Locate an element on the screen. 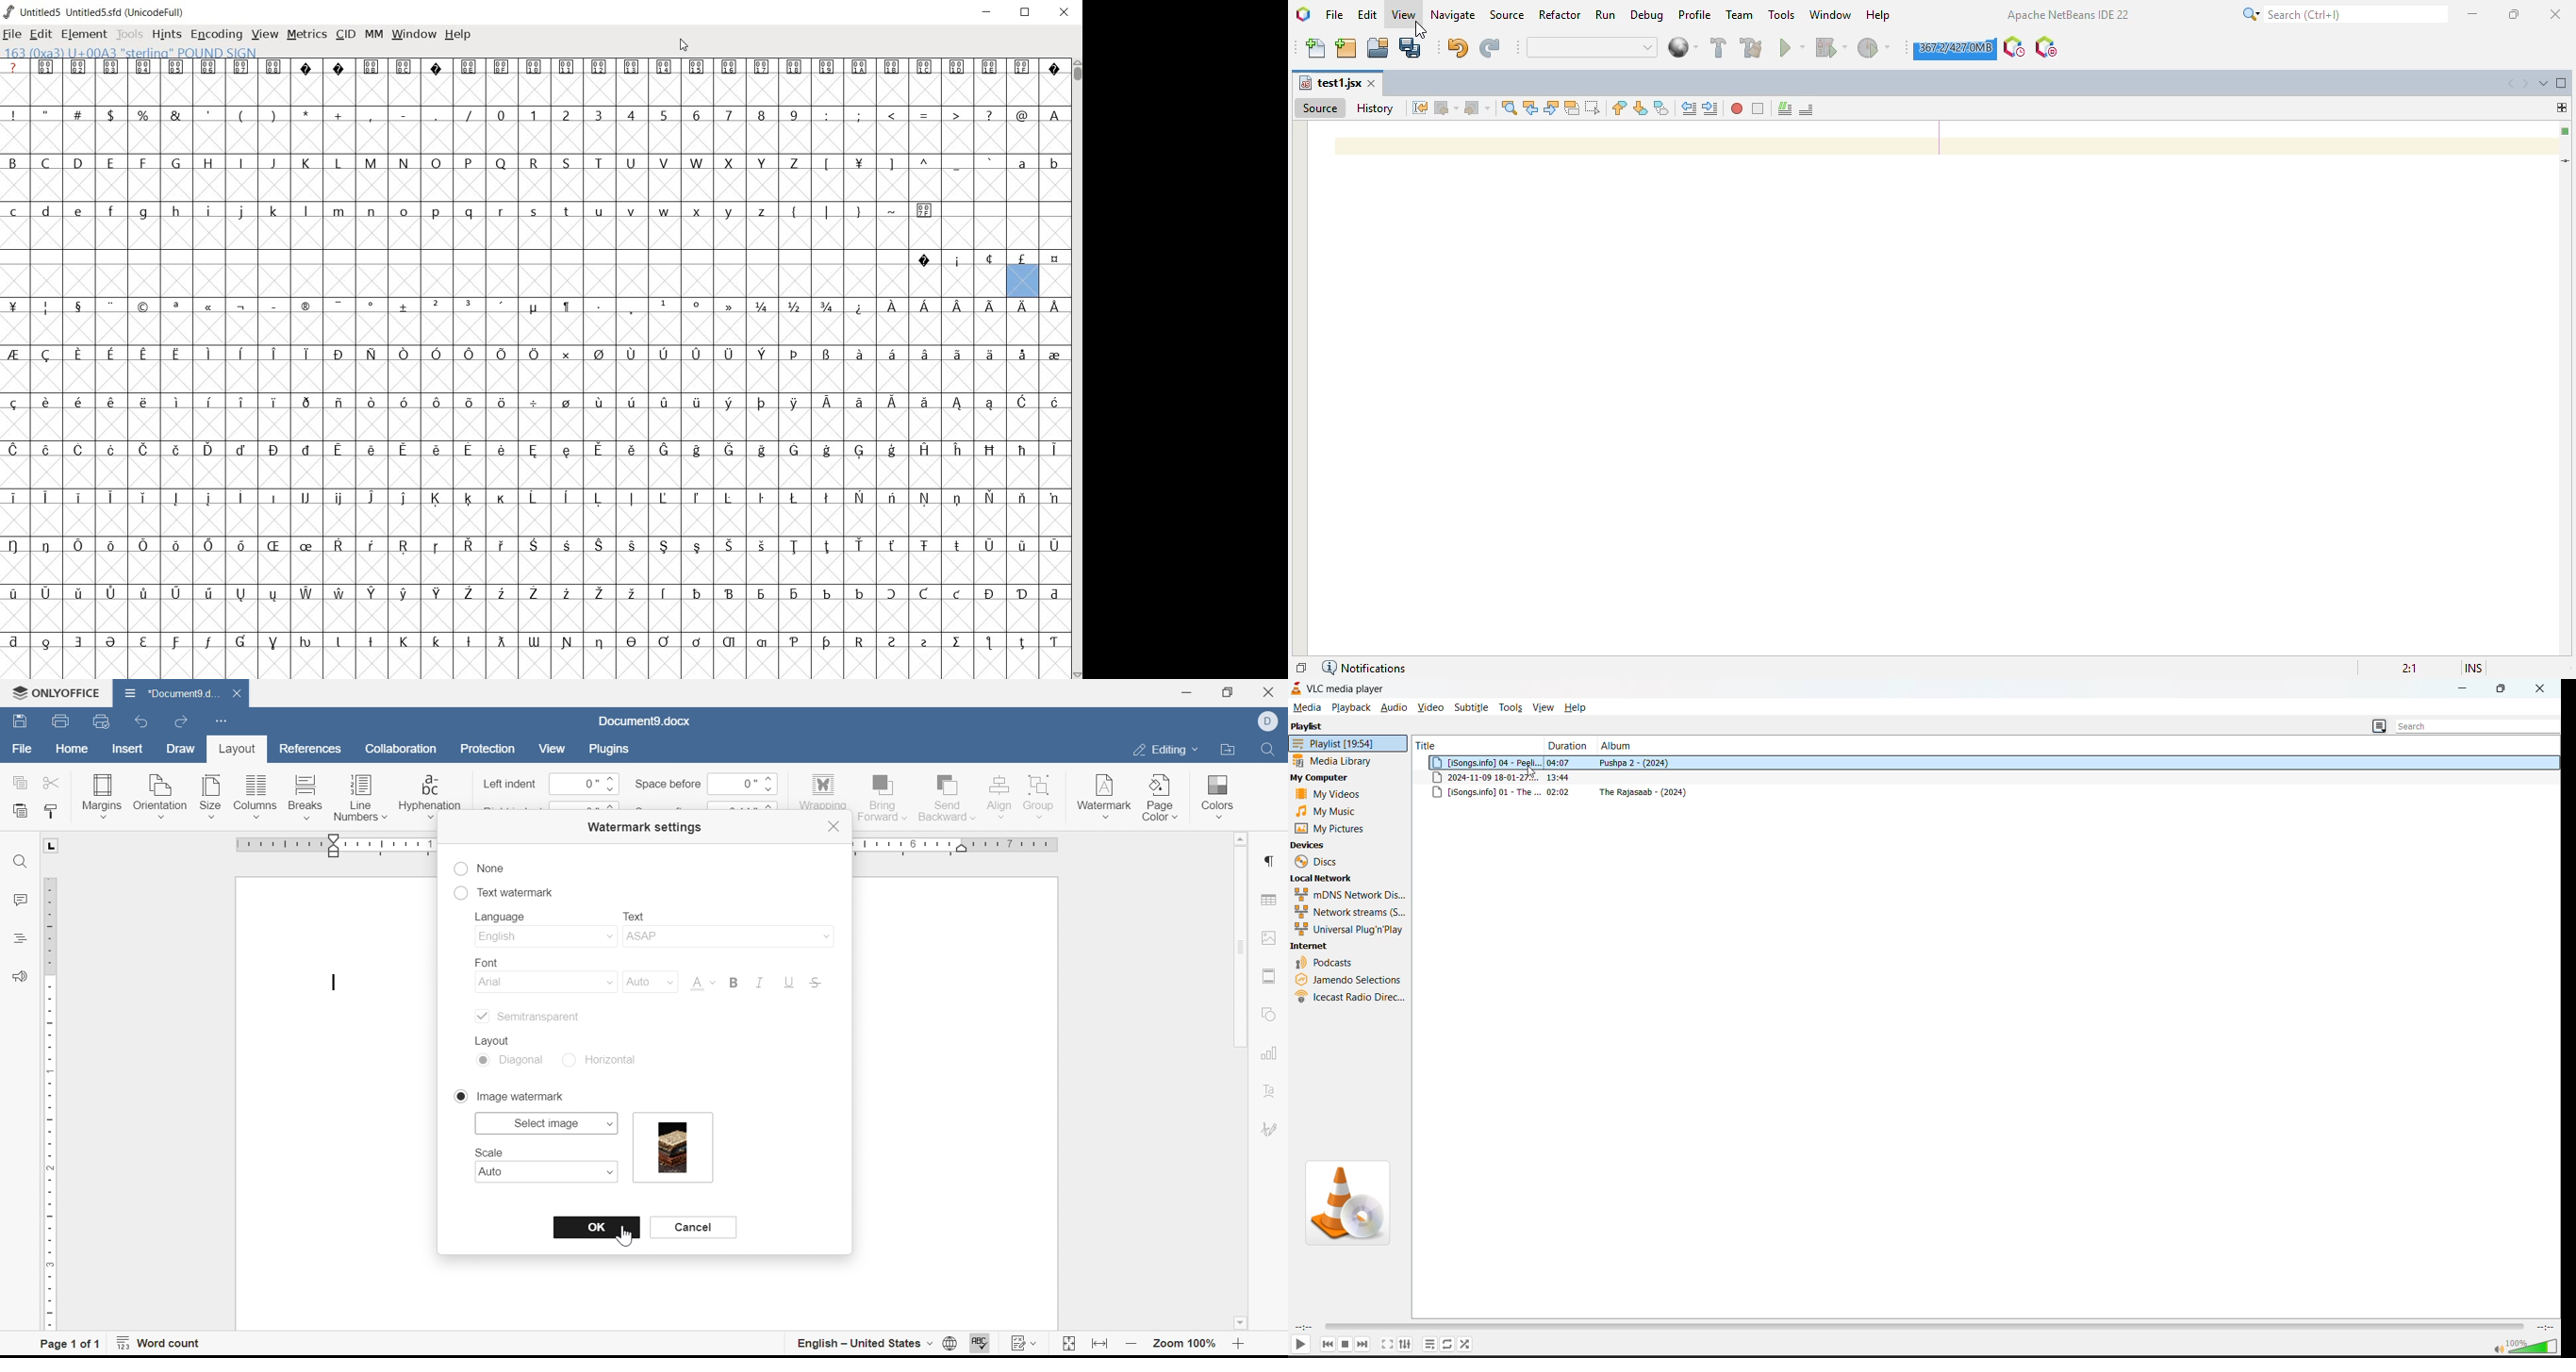 Image resolution: width=2576 pixels, height=1372 pixels. navigate is located at coordinates (1454, 15).